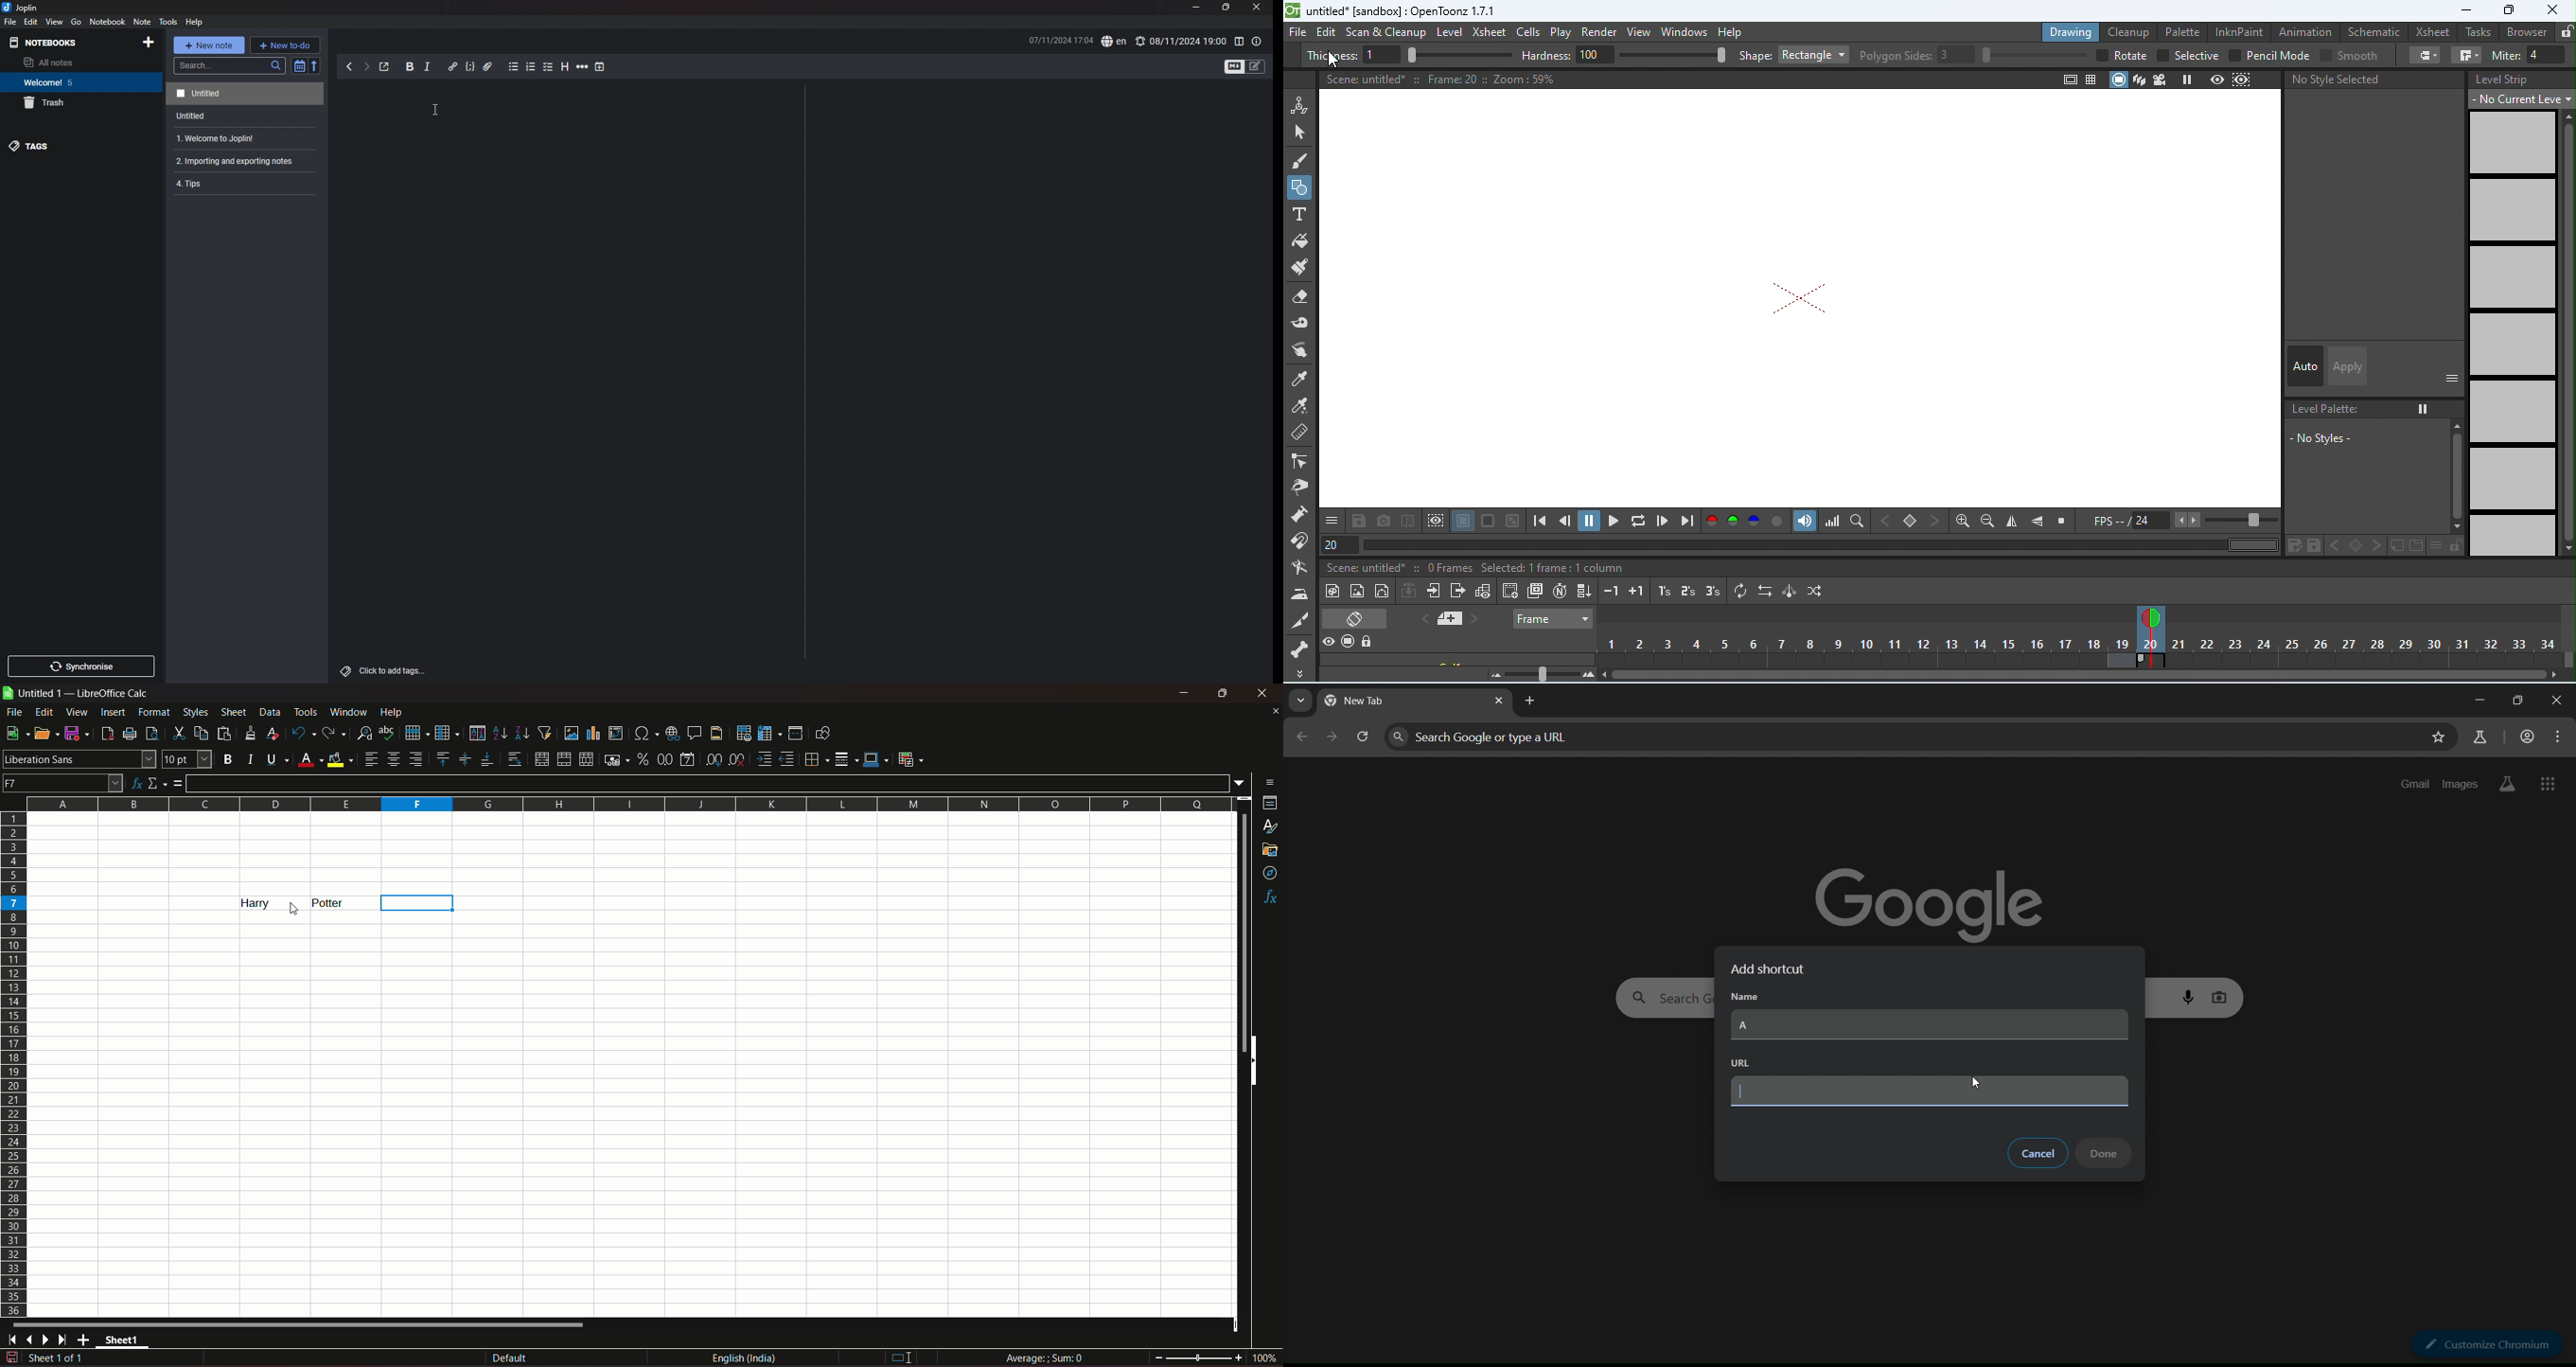 This screenshot has width=2576, height=1372. What do you see at coordinates (56, 42) in the screenshot?
I see `notebooks` at bounding box center [56, 42].